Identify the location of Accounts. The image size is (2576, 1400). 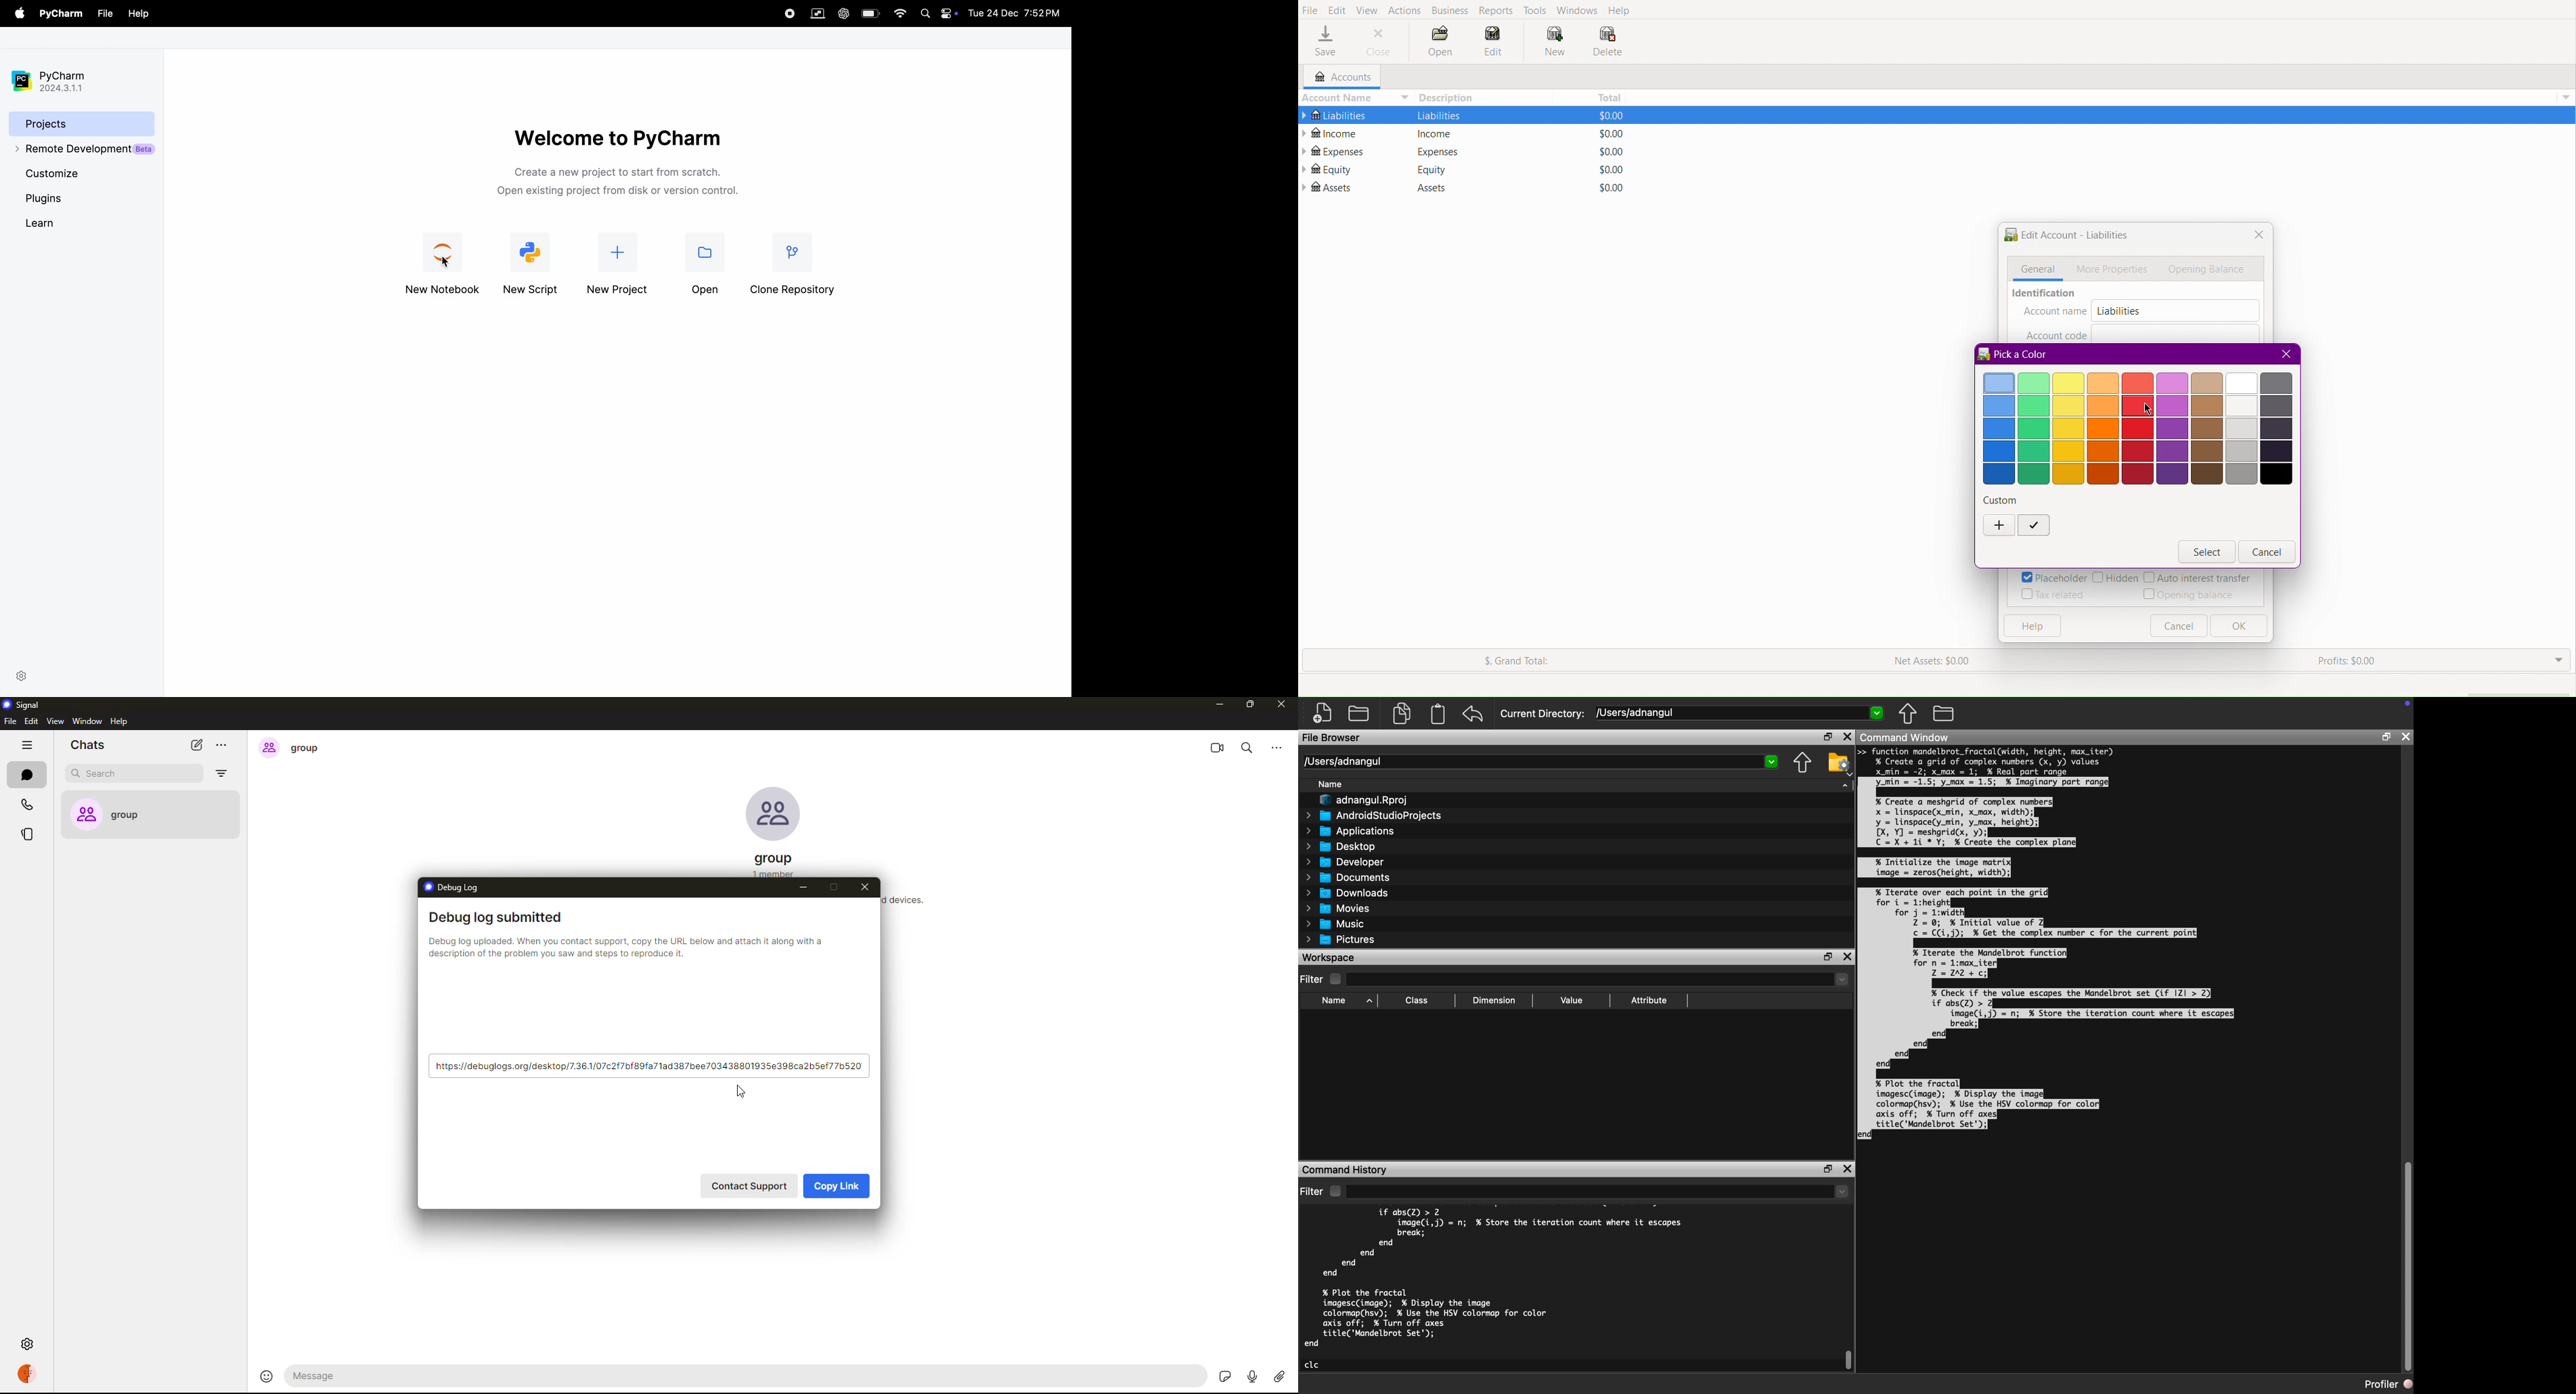
(1337, 77).